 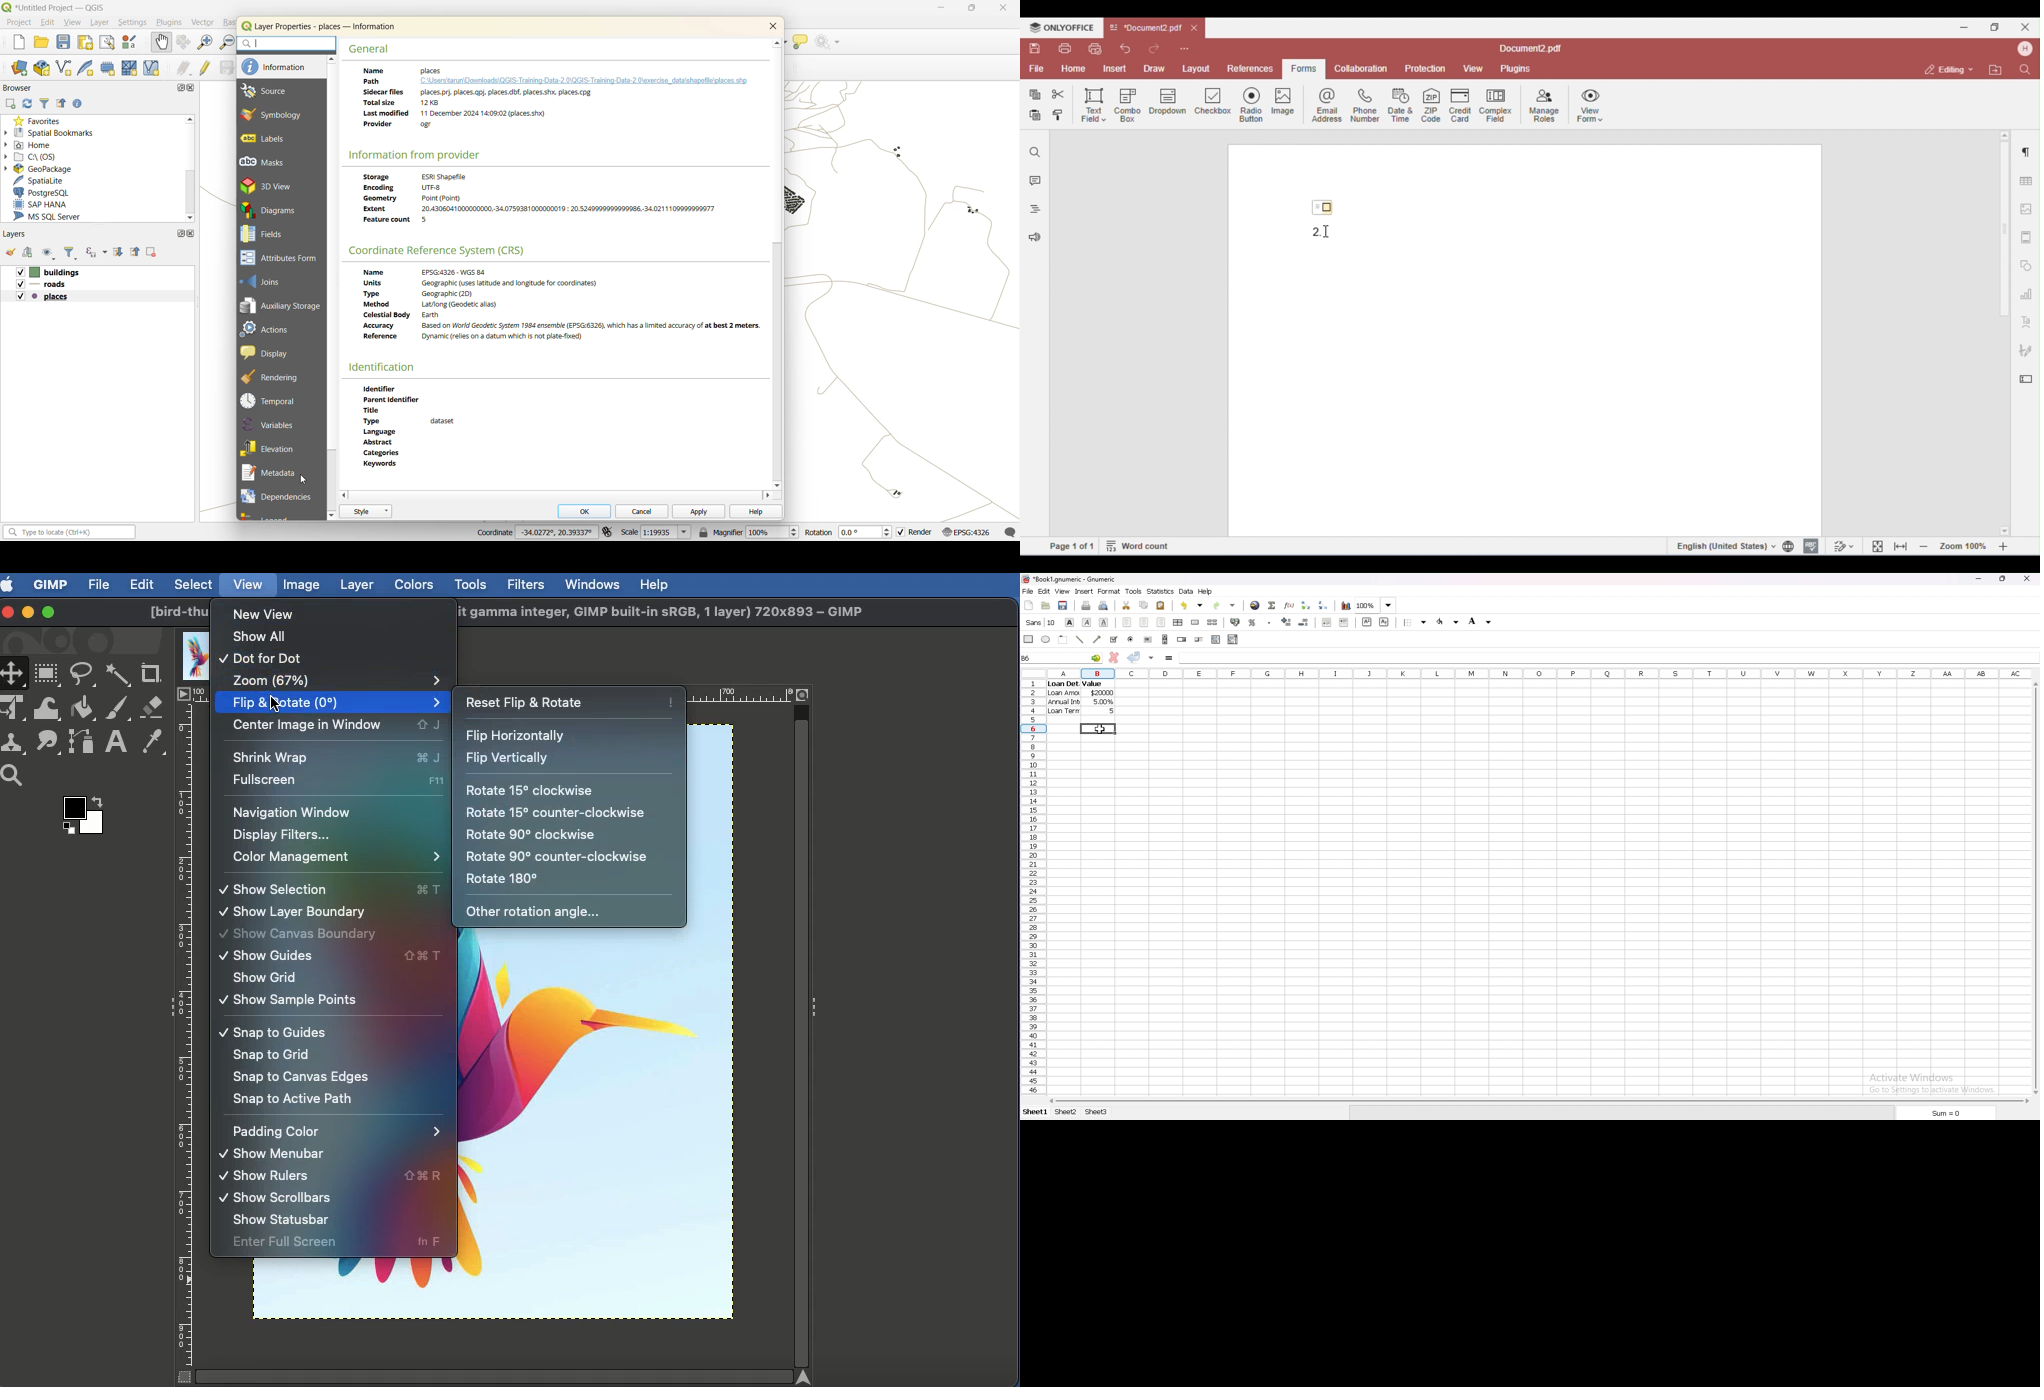 I want to click on decrease decimals, so click(x=1304, y=622).